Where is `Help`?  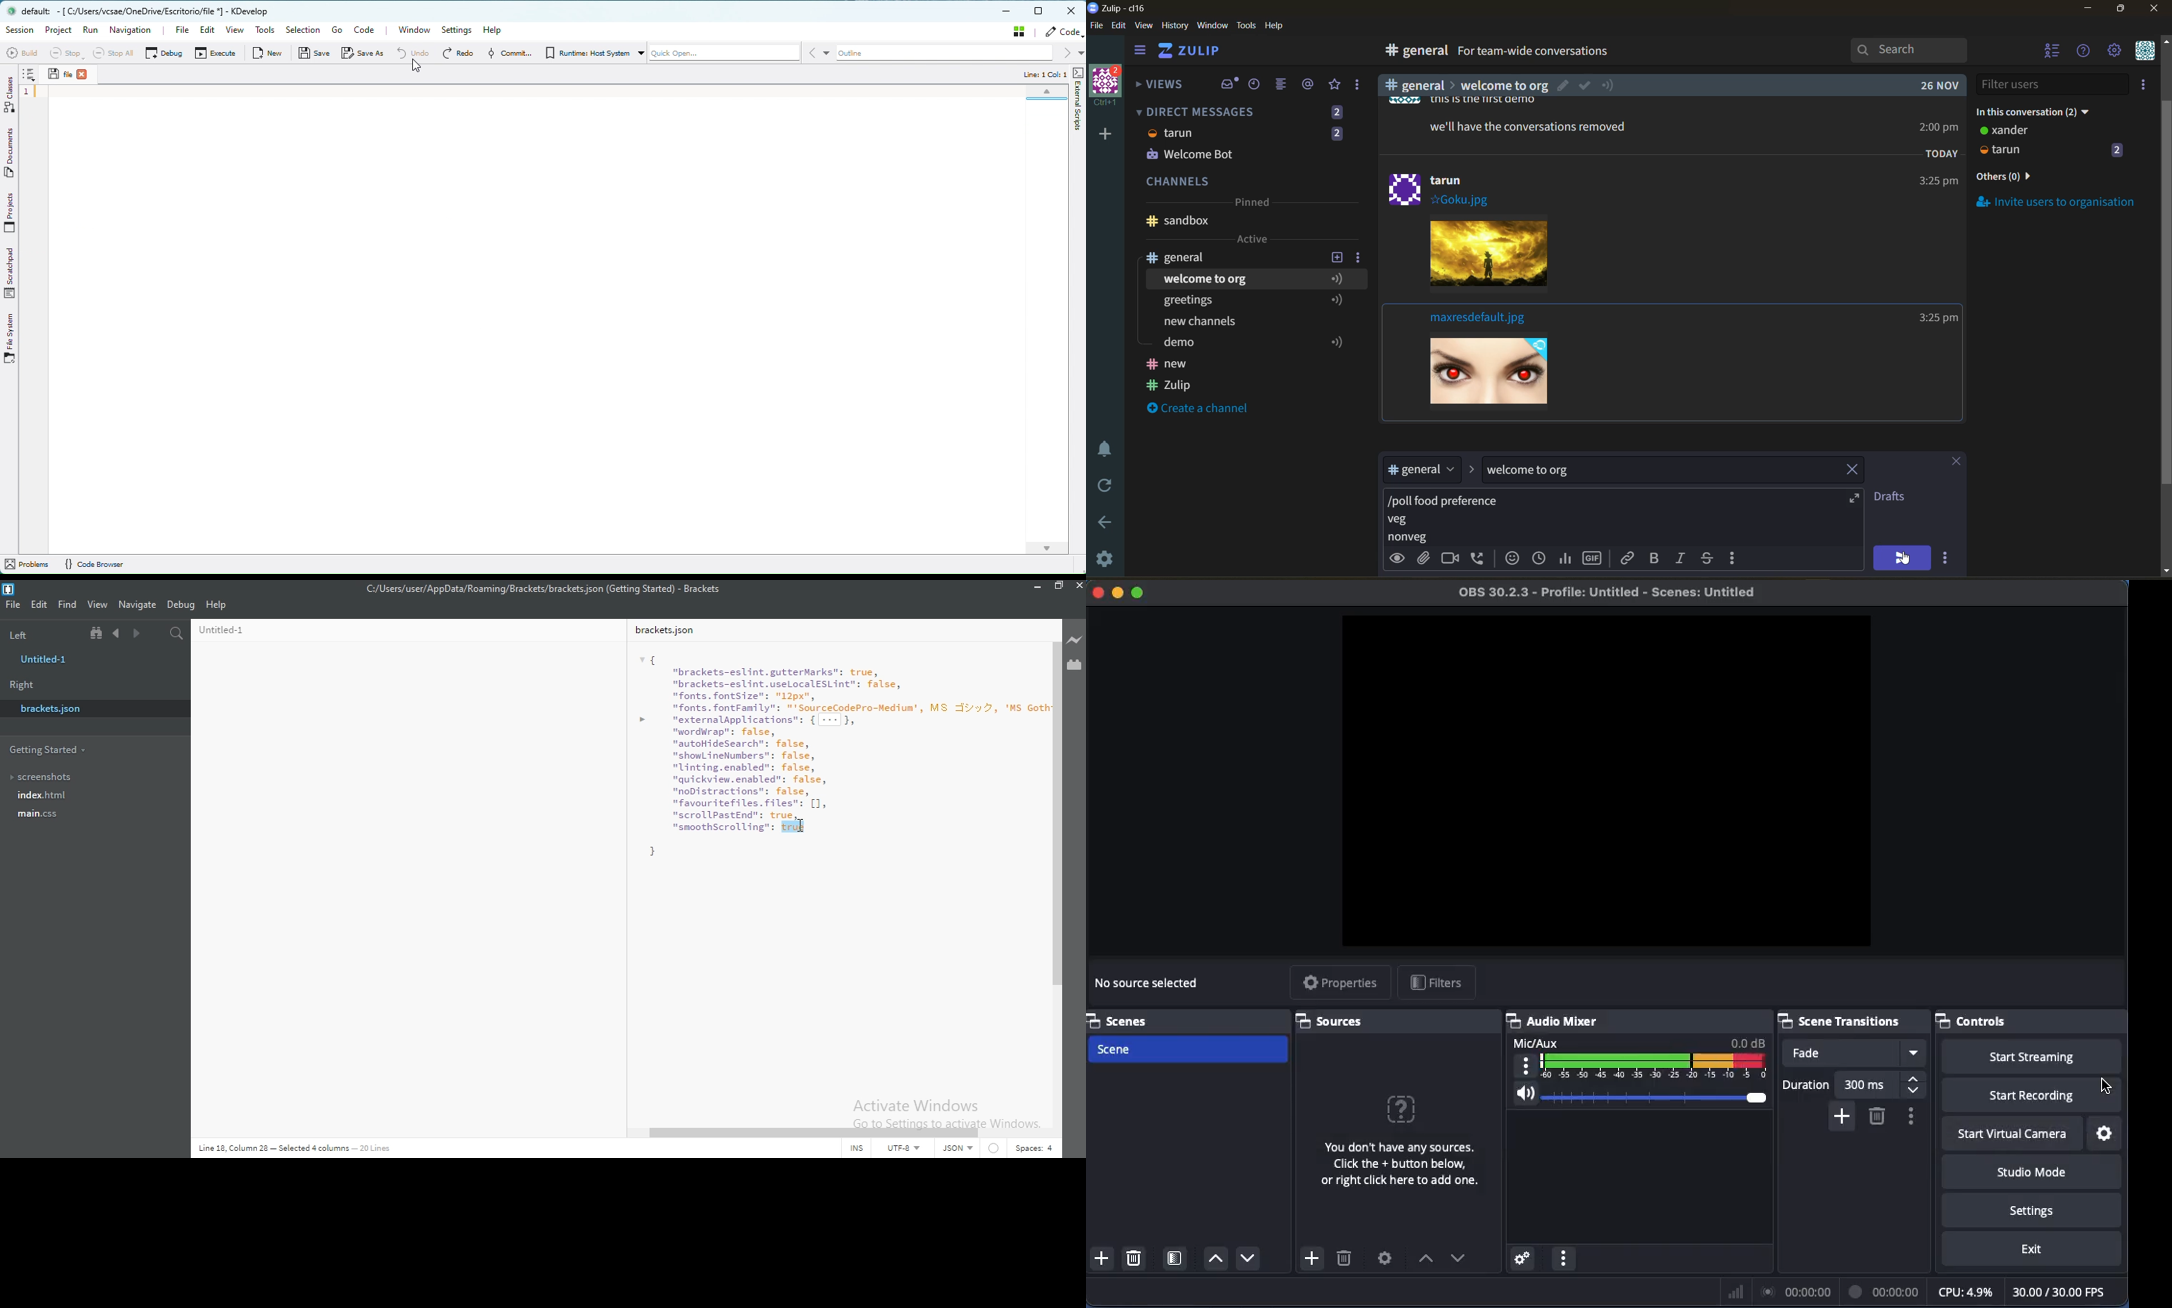 Help is located at coordinates (217, 606).